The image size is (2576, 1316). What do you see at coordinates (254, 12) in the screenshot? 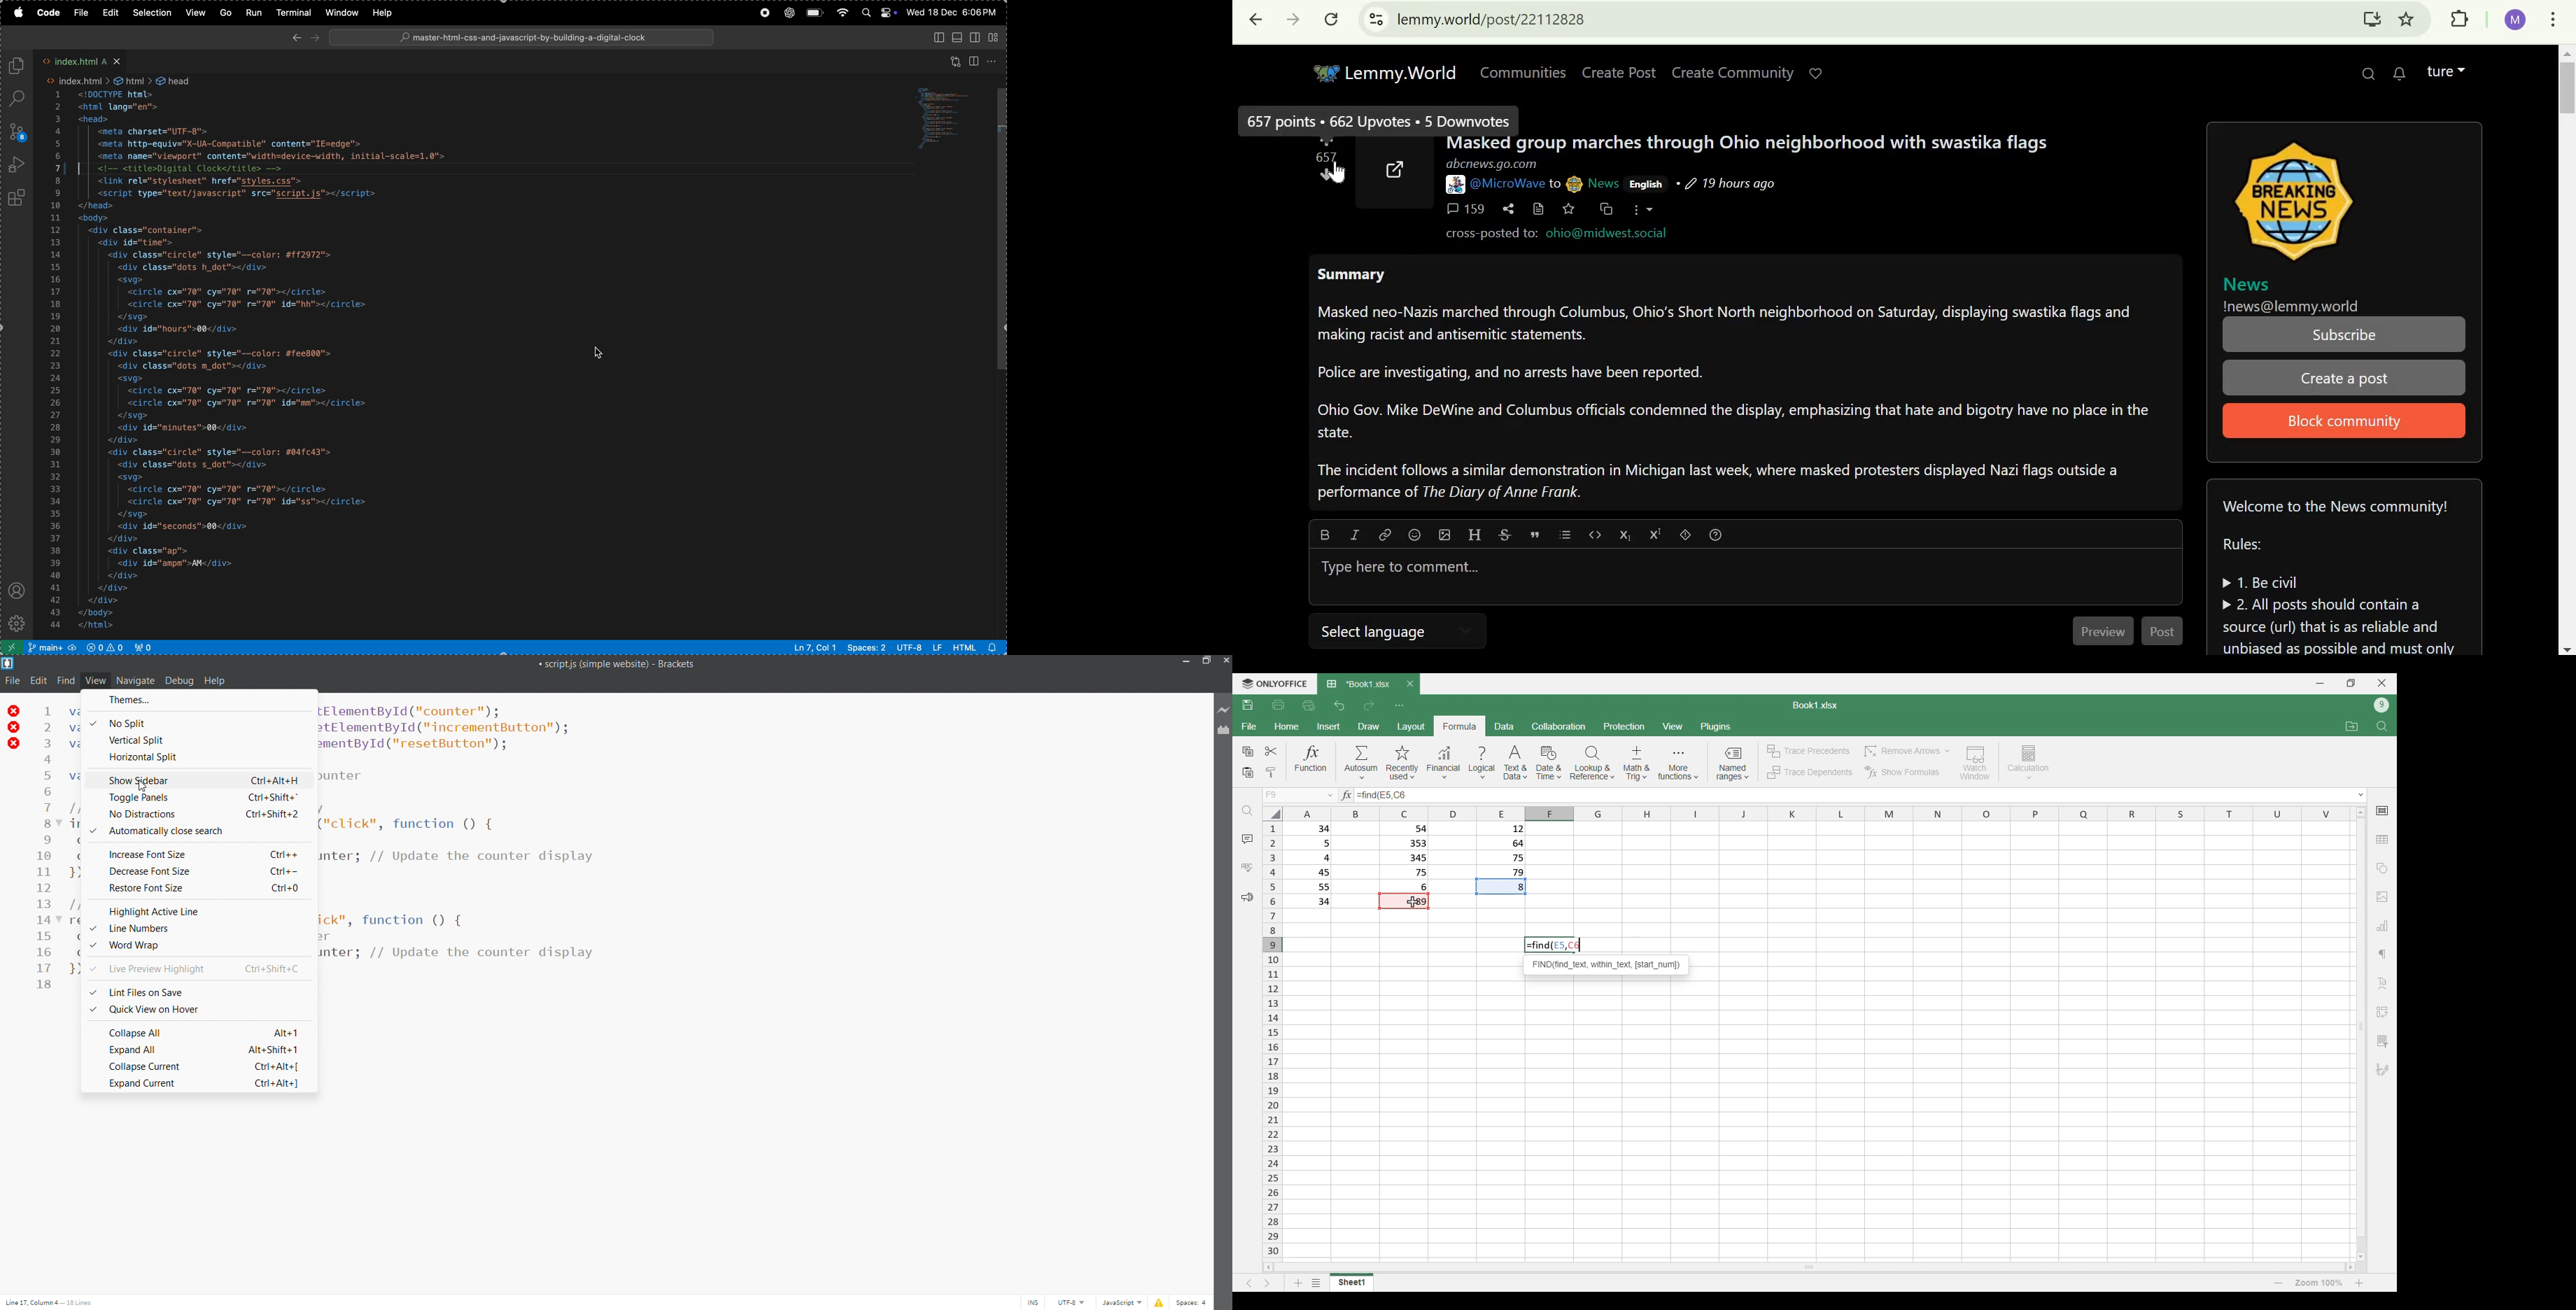
I see `run` at bounding box center [254, 12].